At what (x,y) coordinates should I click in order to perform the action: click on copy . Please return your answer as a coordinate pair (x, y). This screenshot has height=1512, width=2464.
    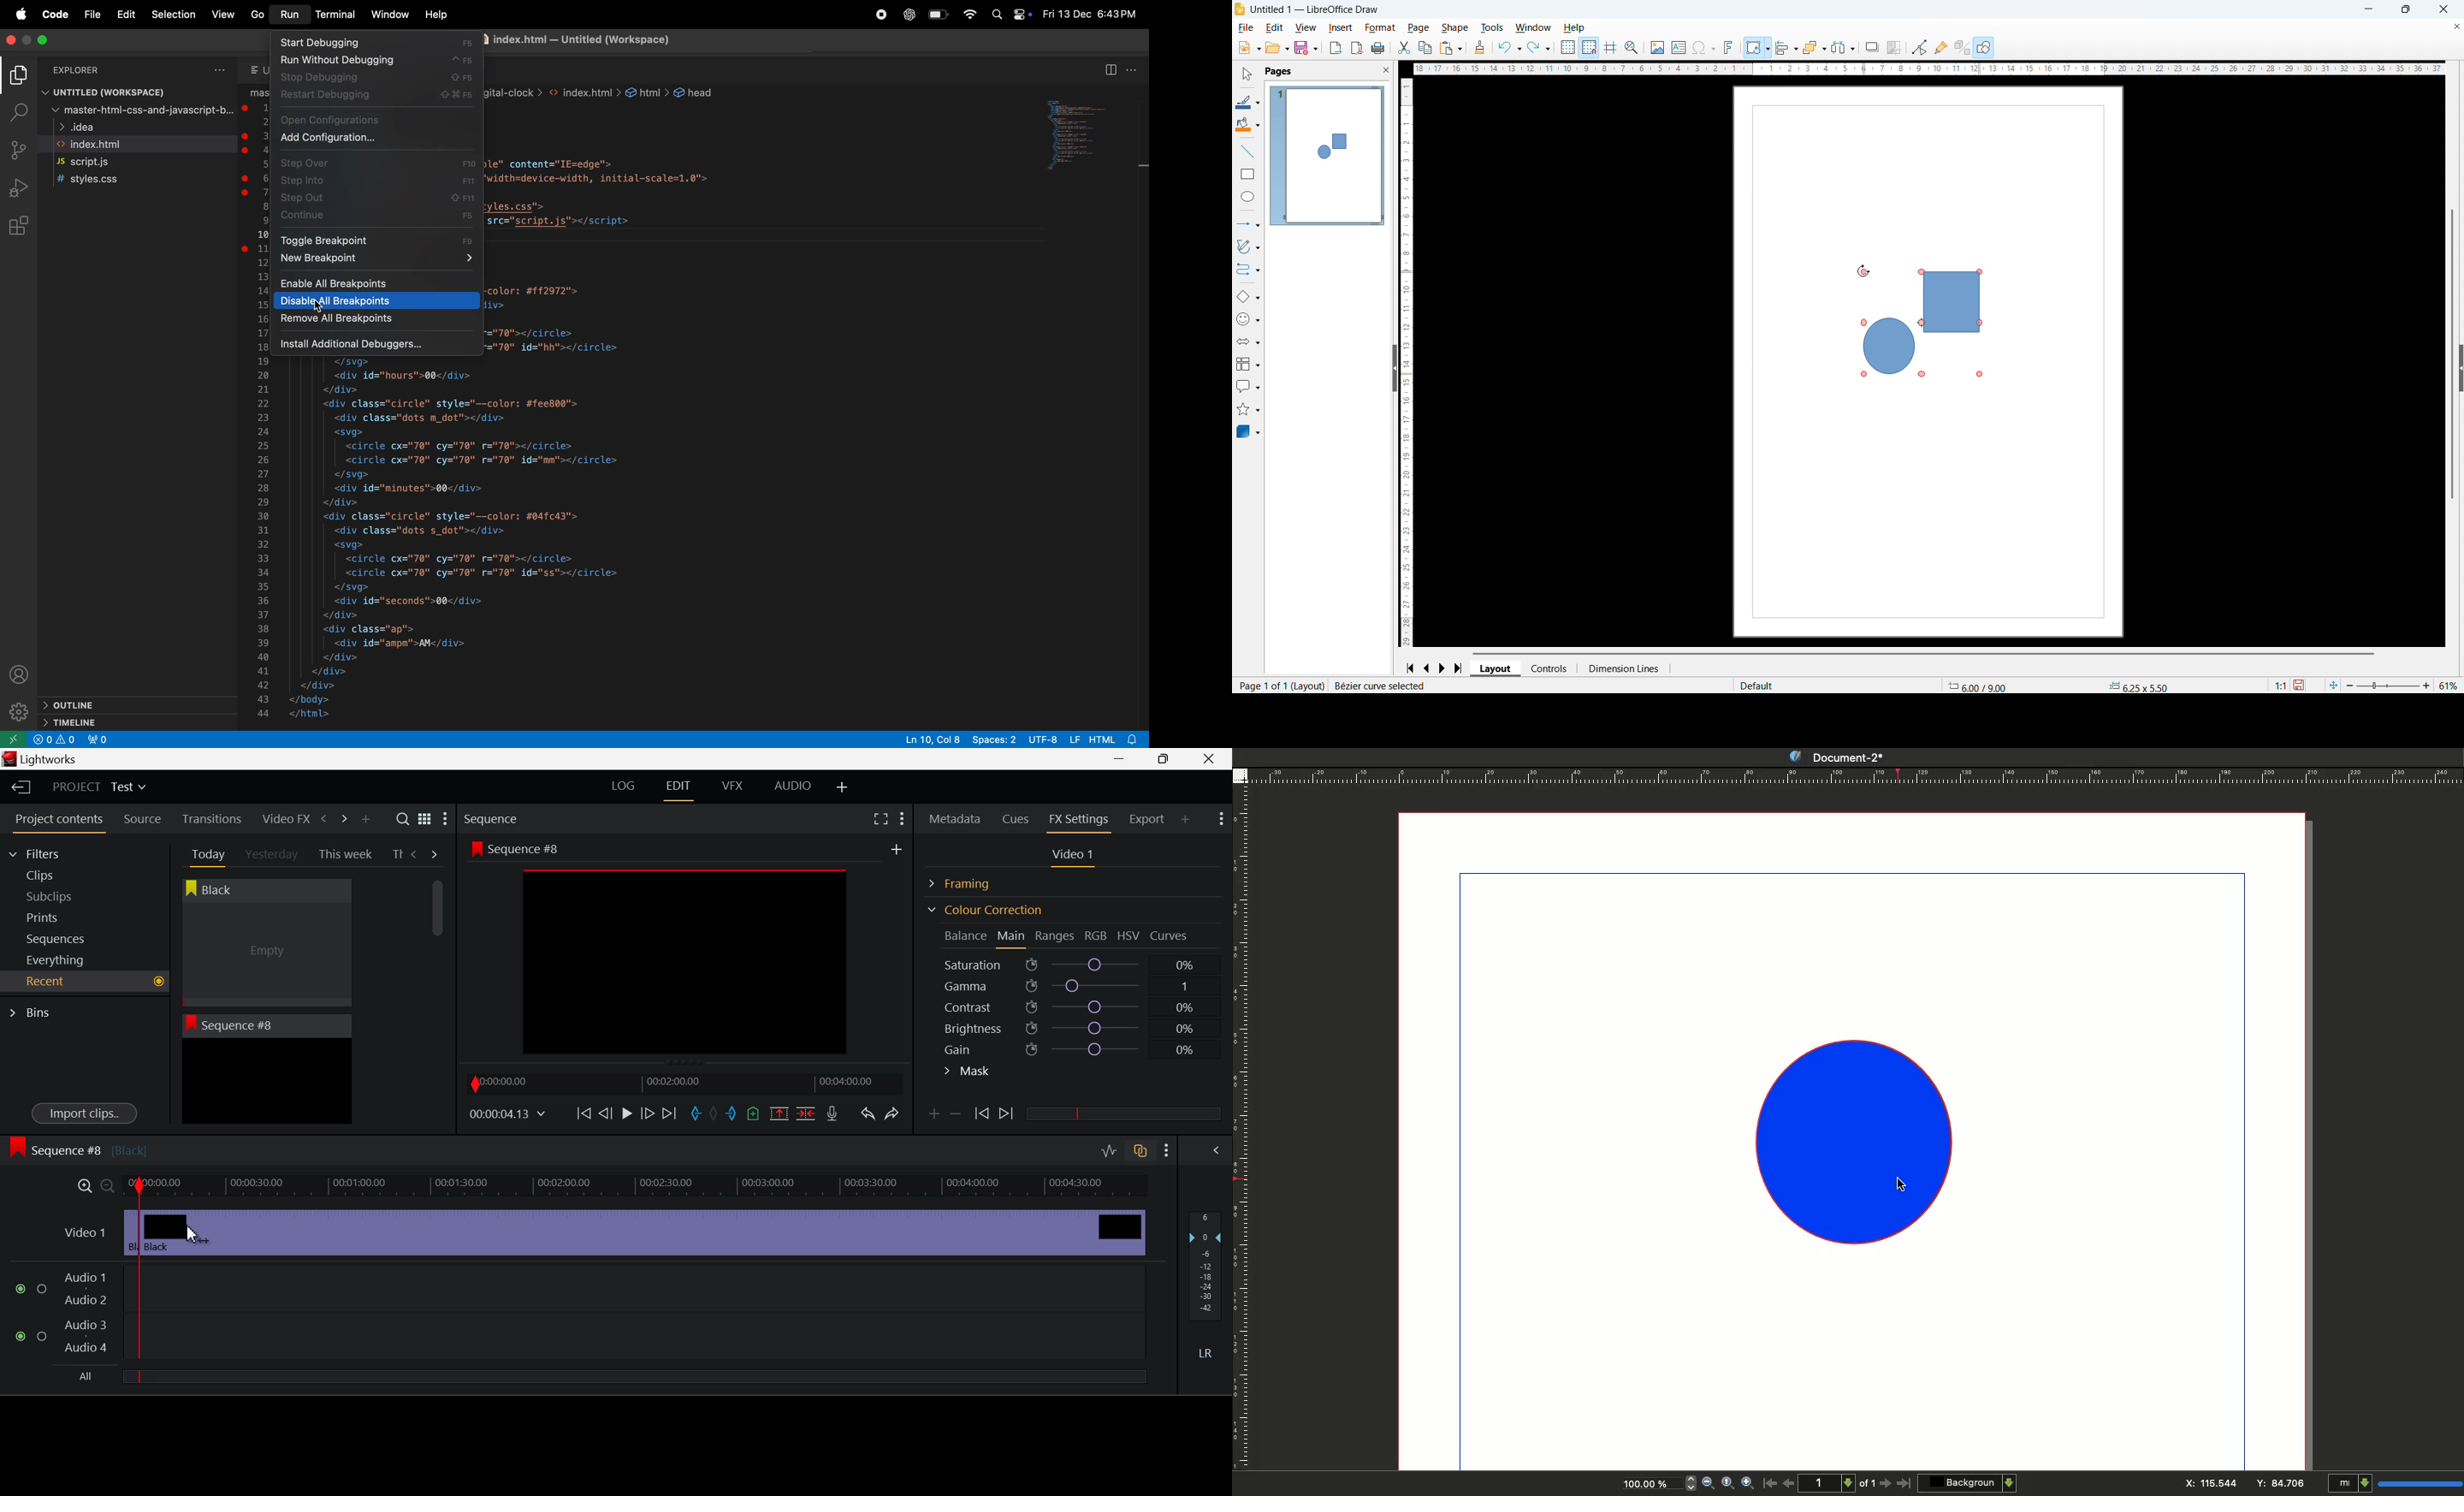
    Looking at the image, I should click on (1426, 47).